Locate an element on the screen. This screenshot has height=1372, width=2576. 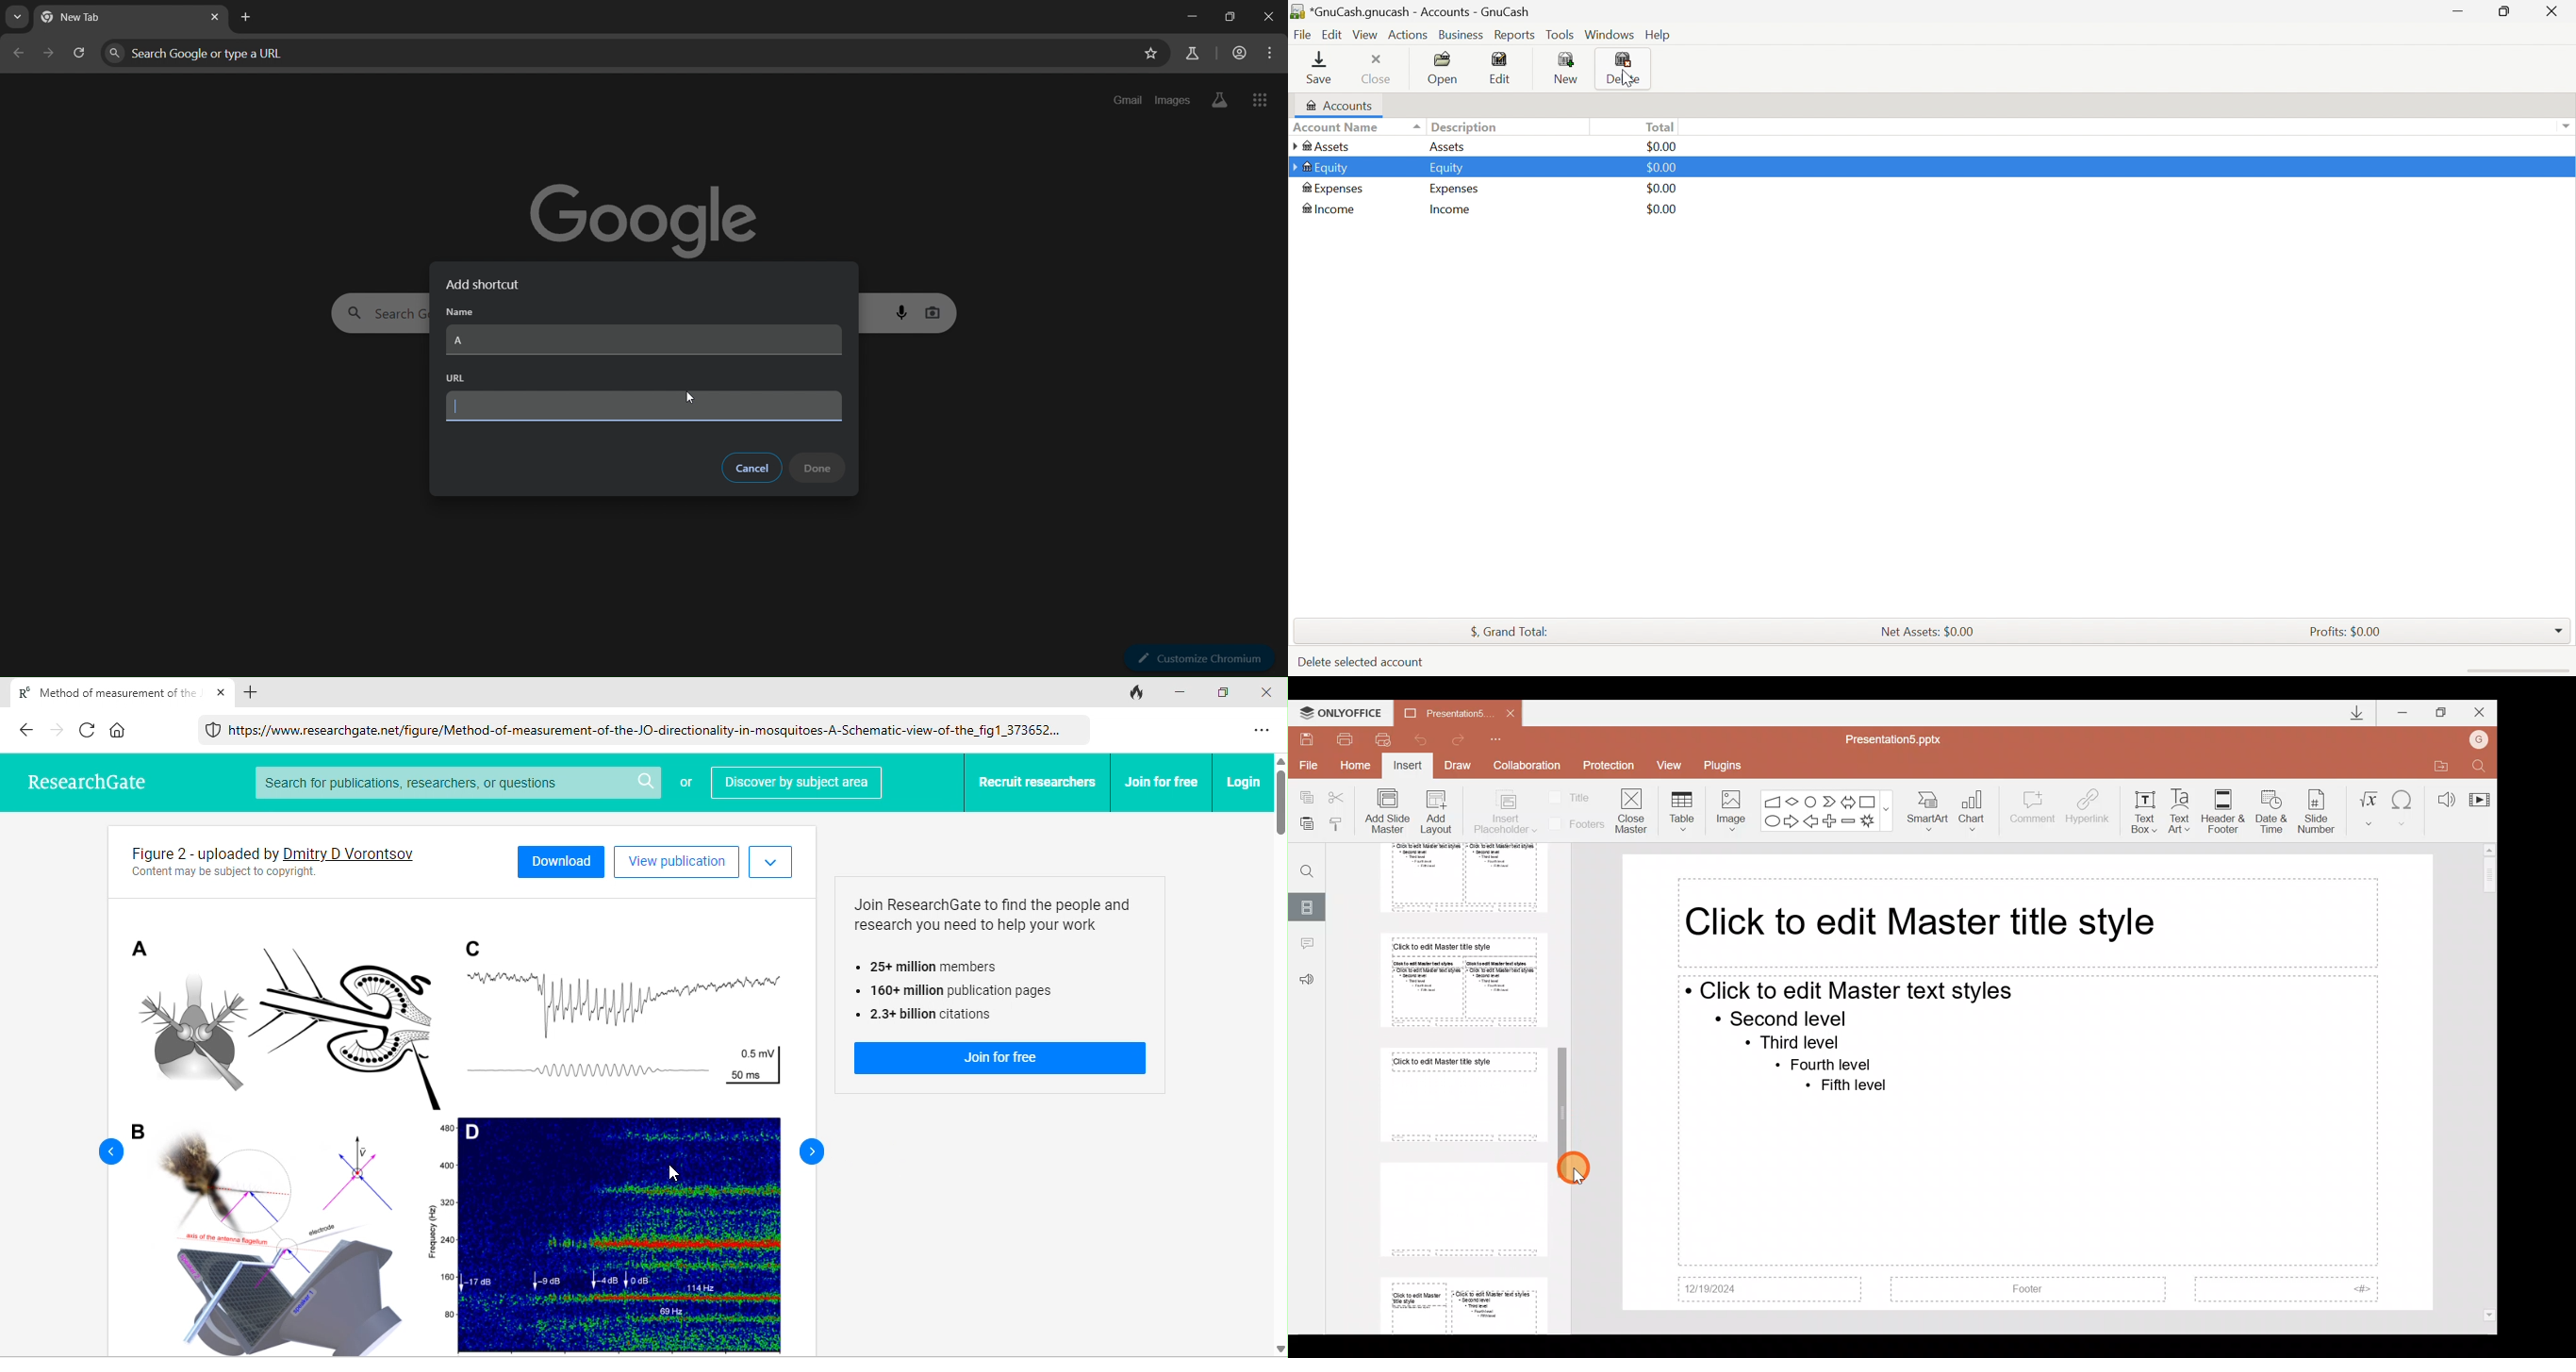
deleted selected account is located at coordinates (1360, 663).